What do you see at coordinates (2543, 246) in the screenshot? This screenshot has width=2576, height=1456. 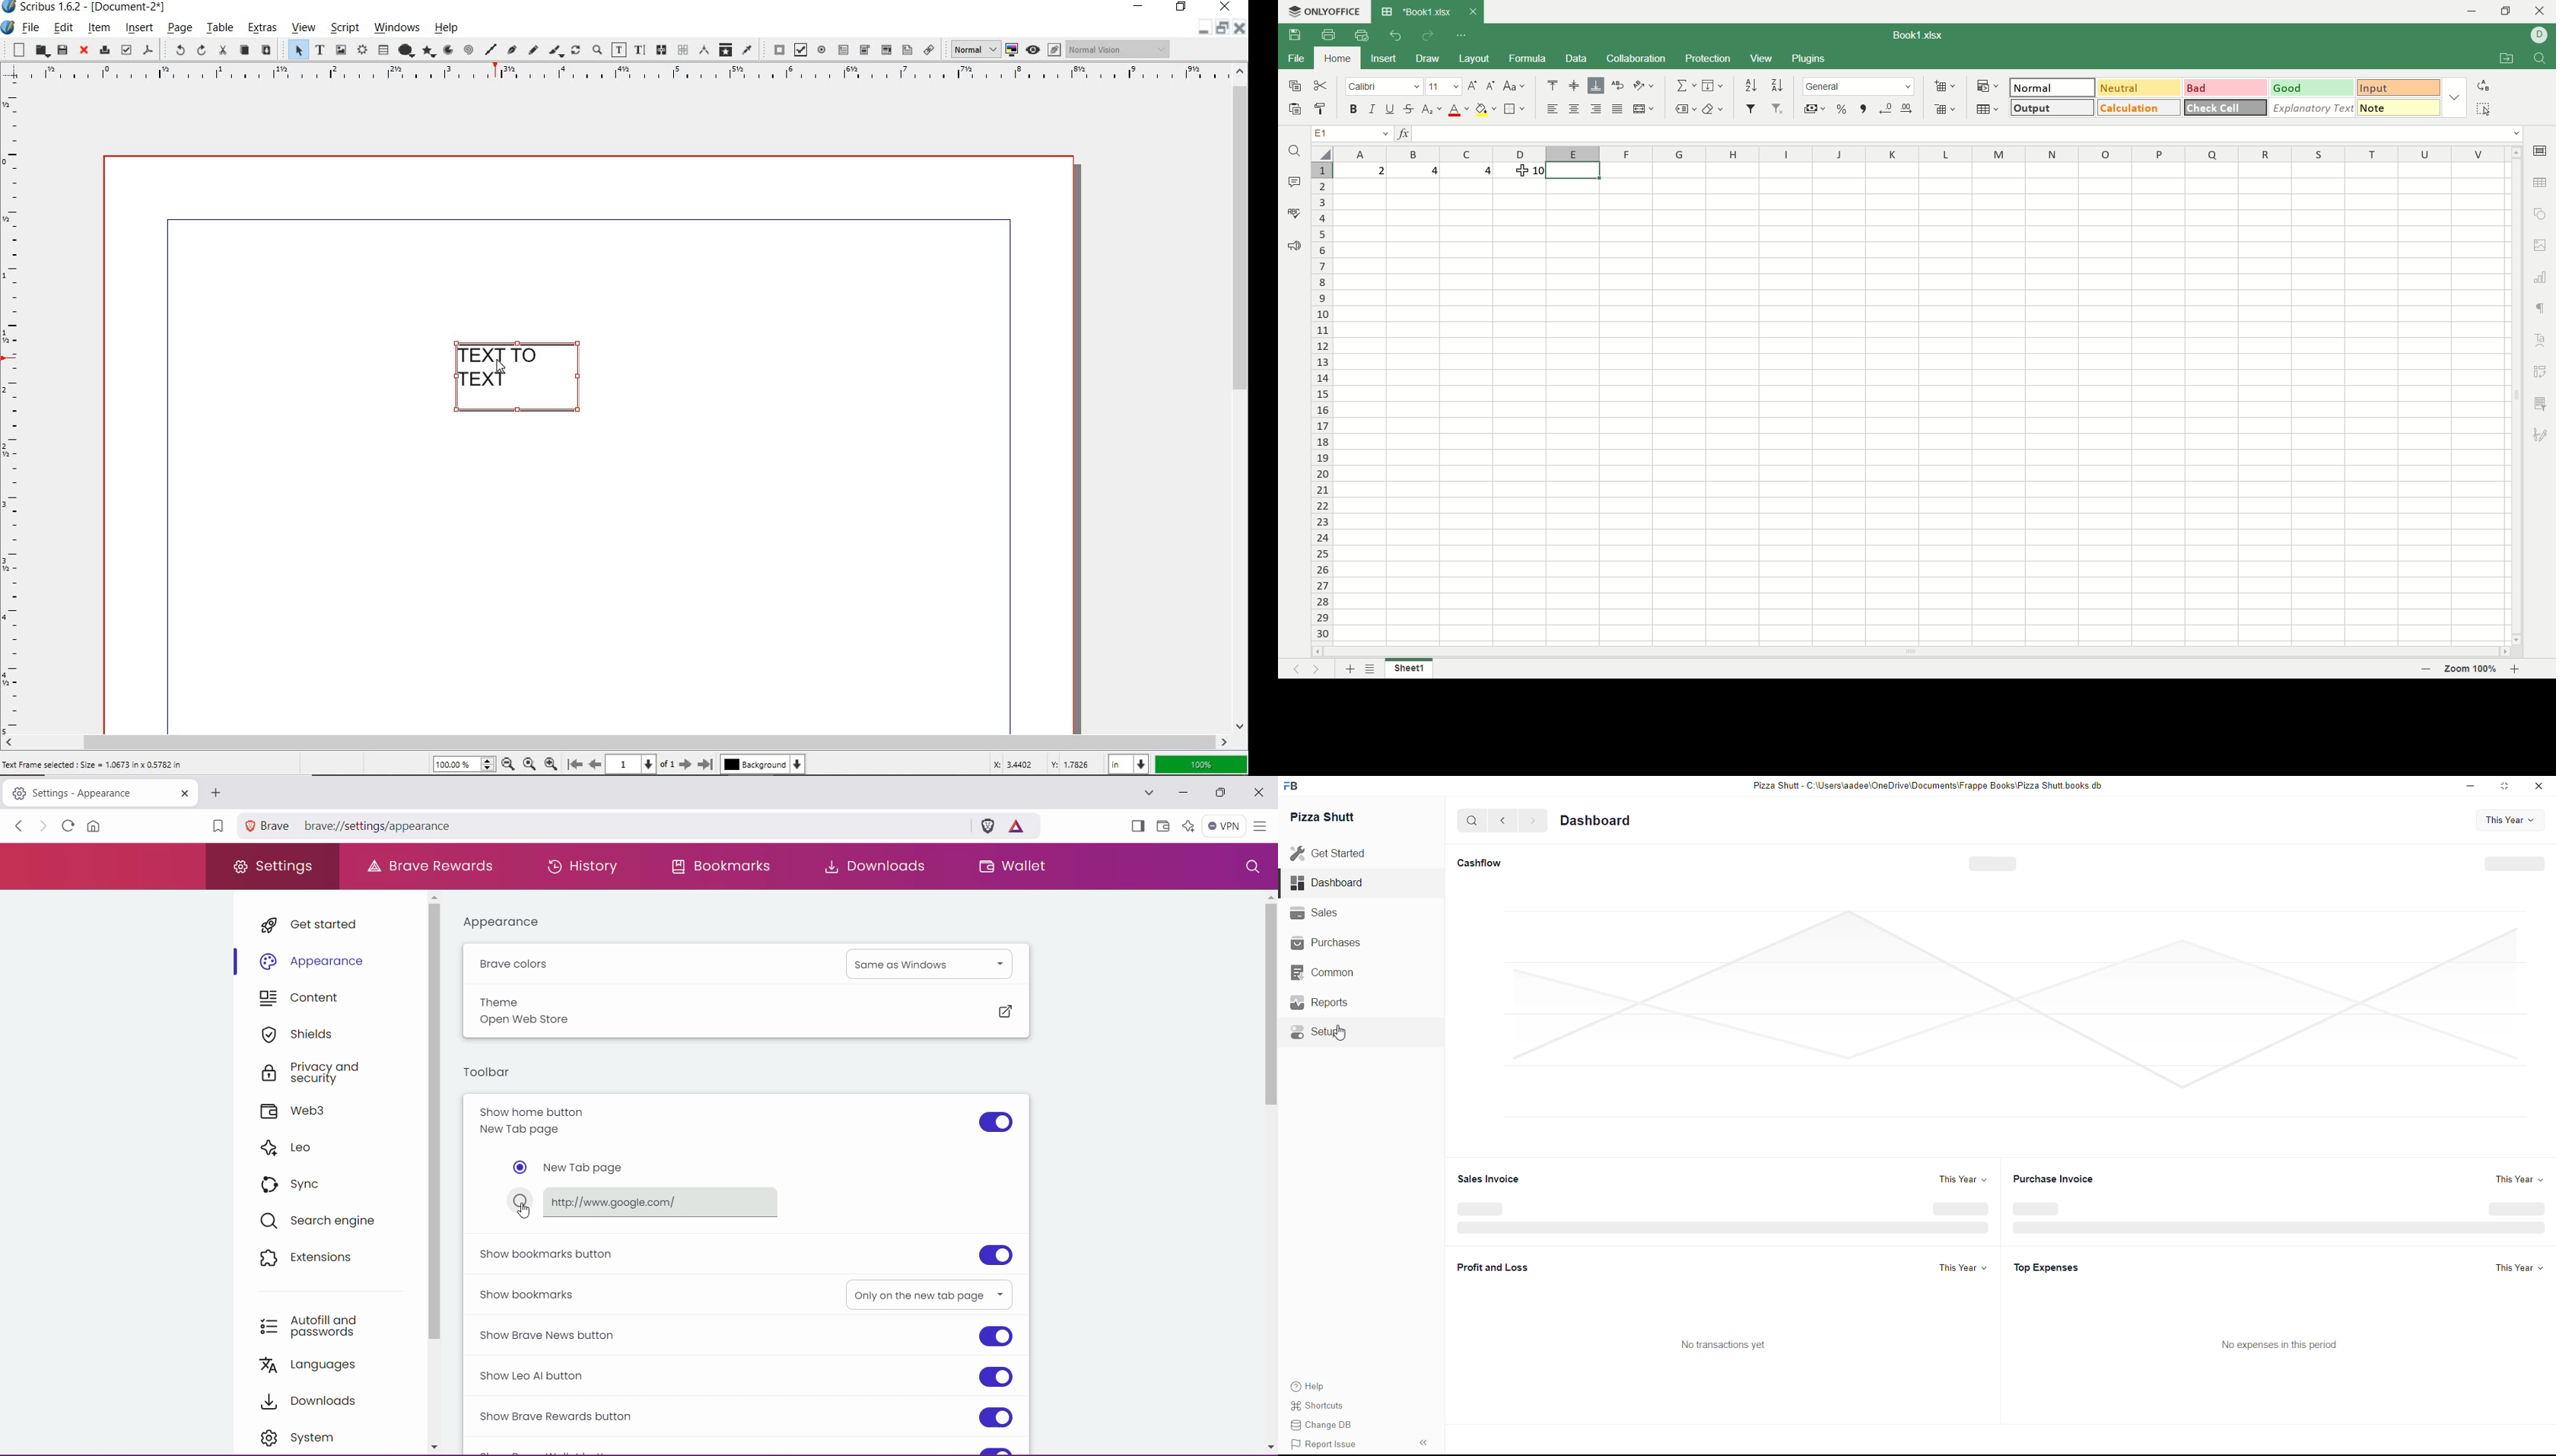 I see `image settings` at bounding box center [2543, 246].